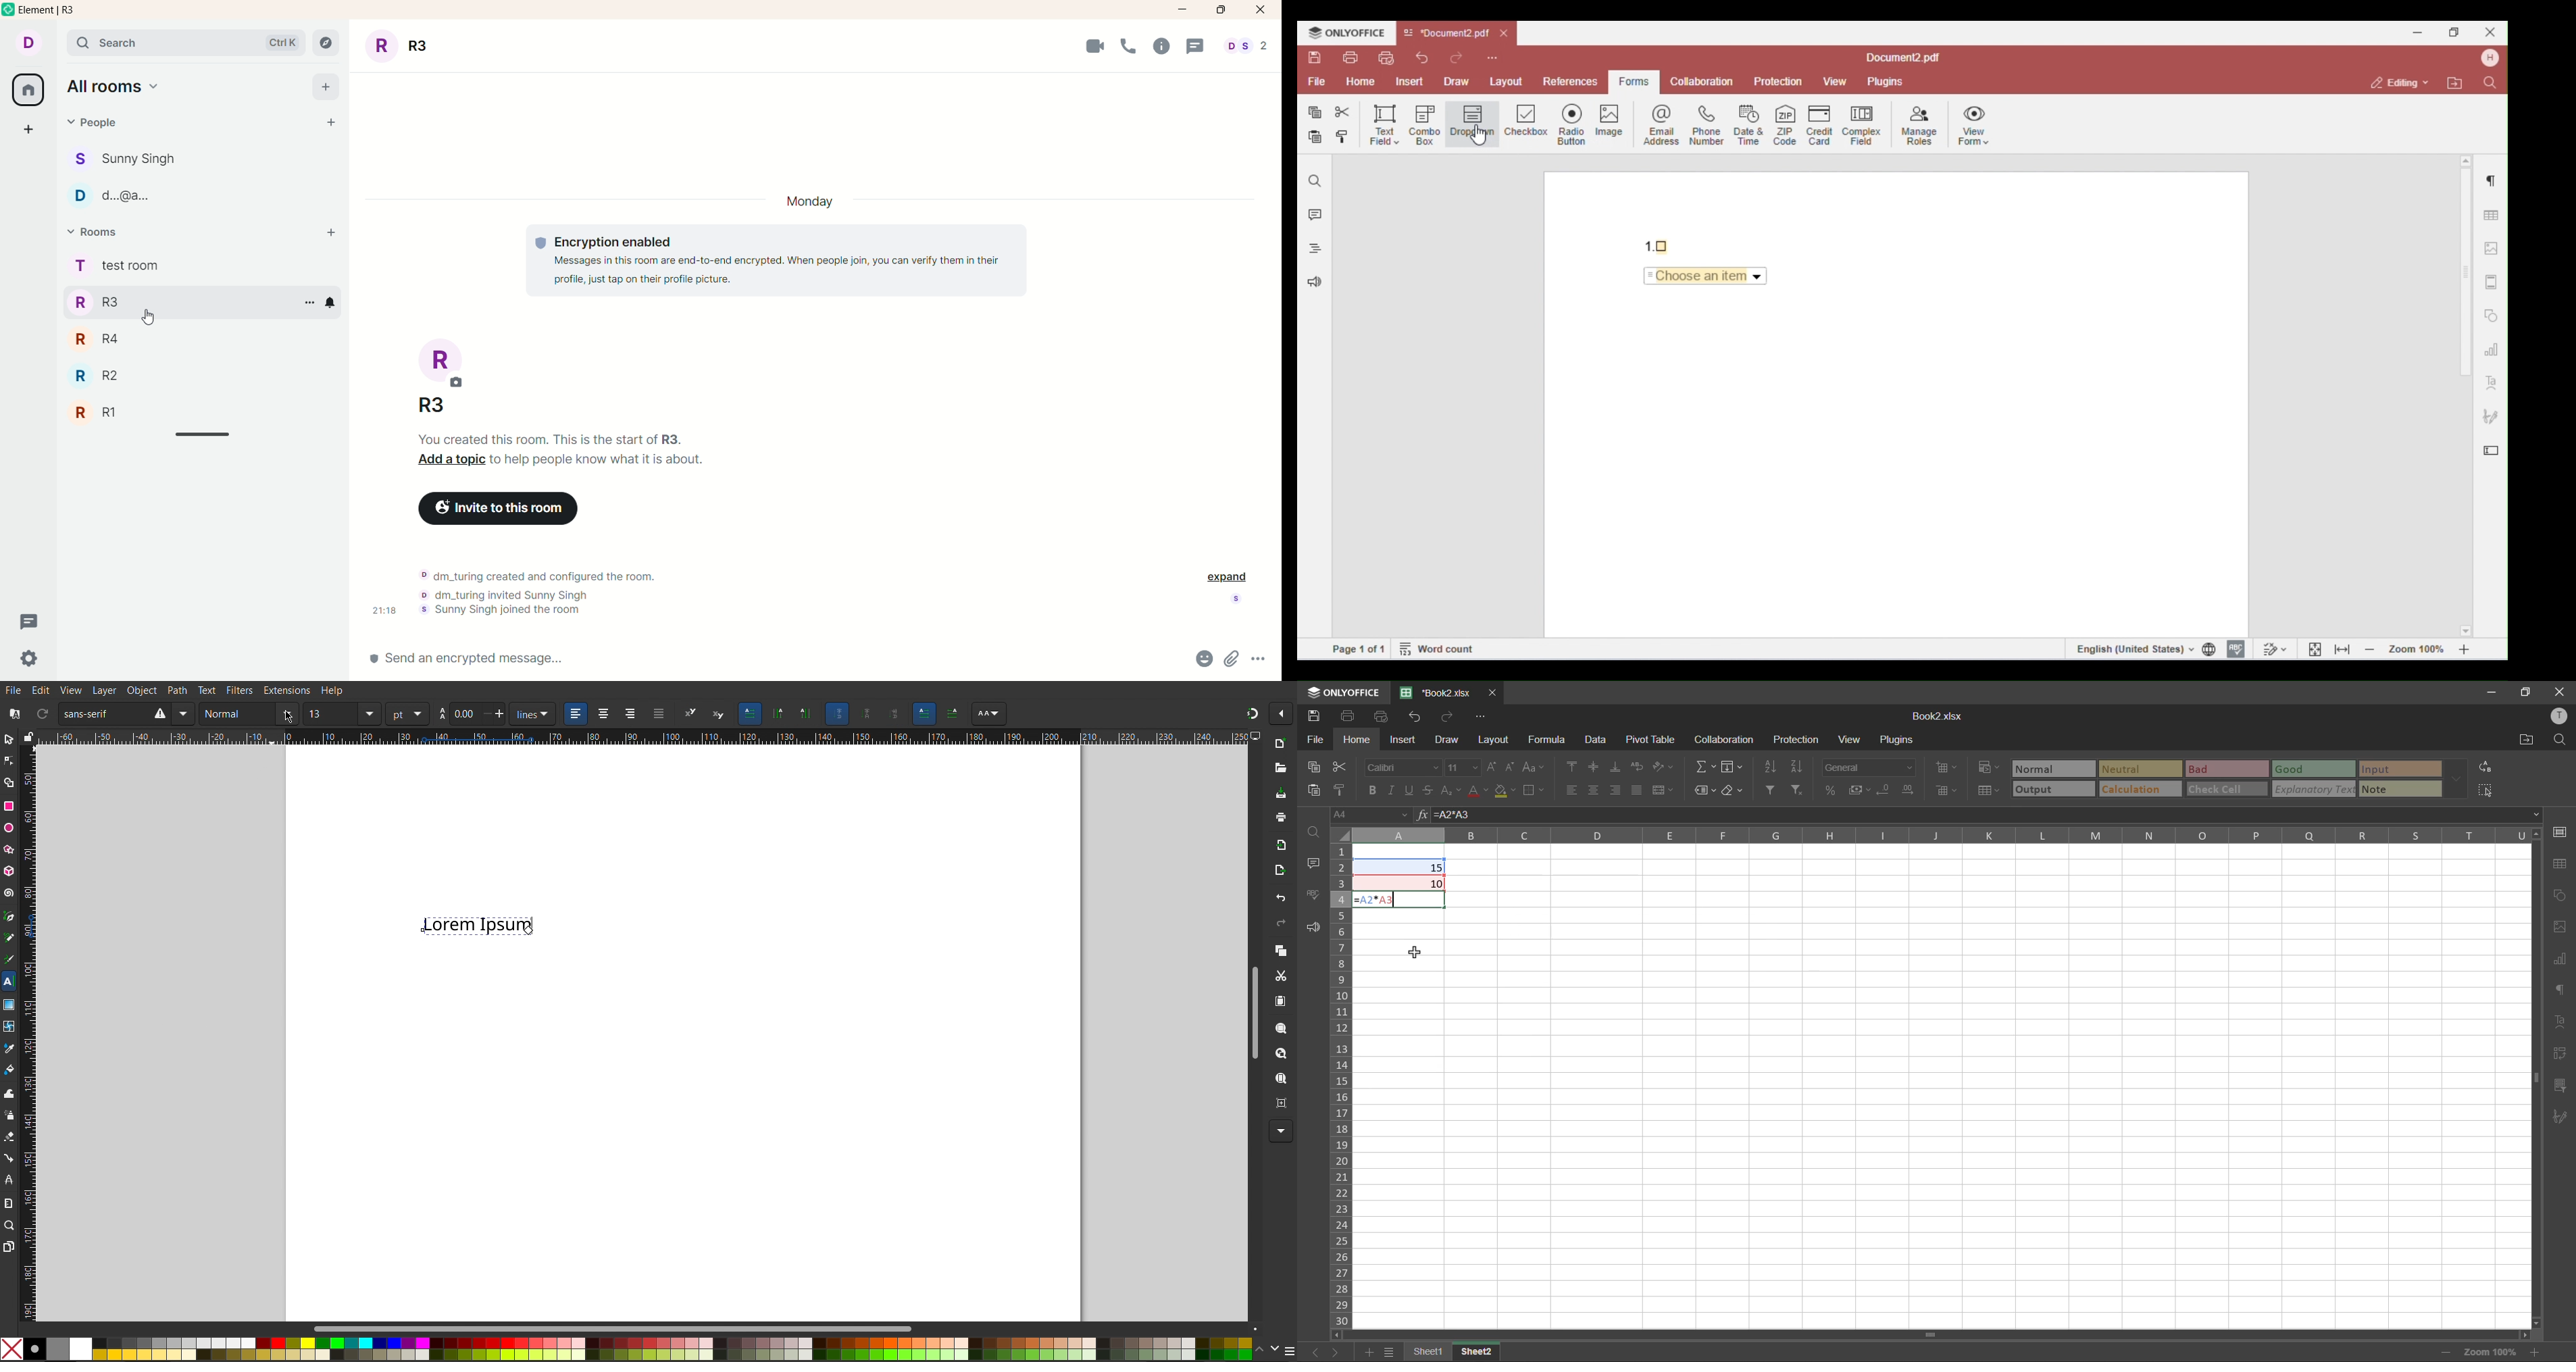 The width and height of the screenshot is (2576, 1372). I want to click on sheet 1 , so click(1422, 1352).